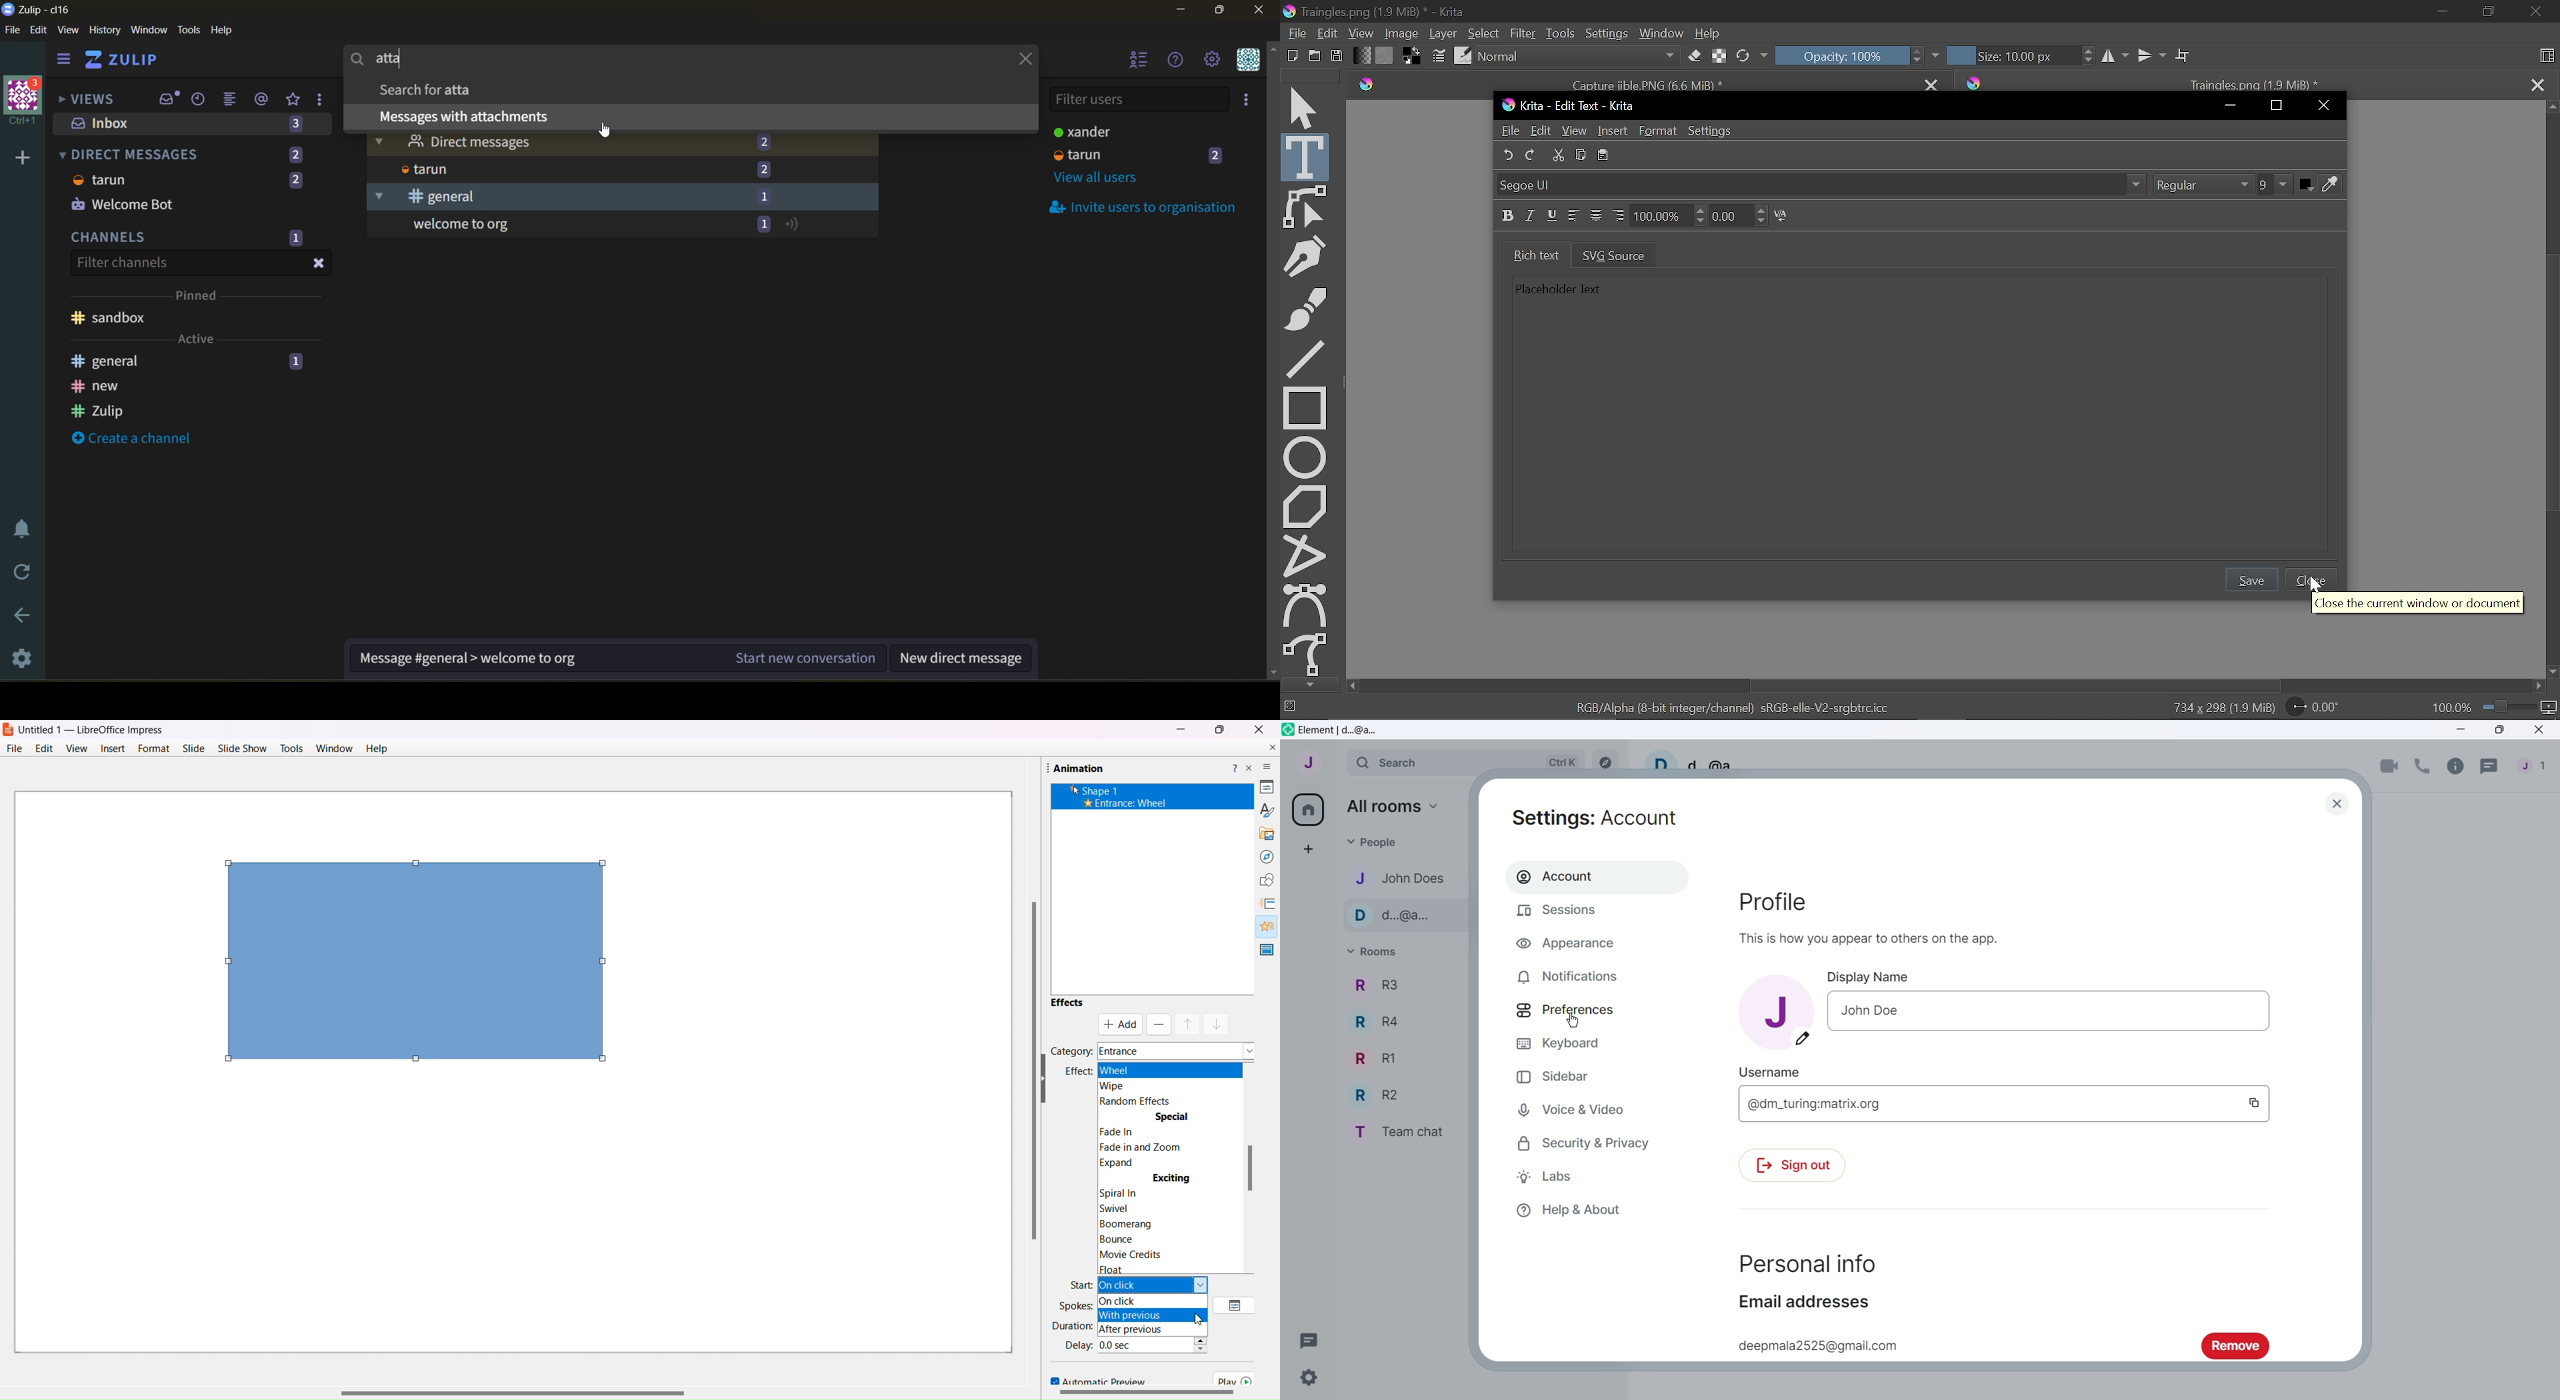  I want to click on Horizontal scrollbar, so click(2014, 687).